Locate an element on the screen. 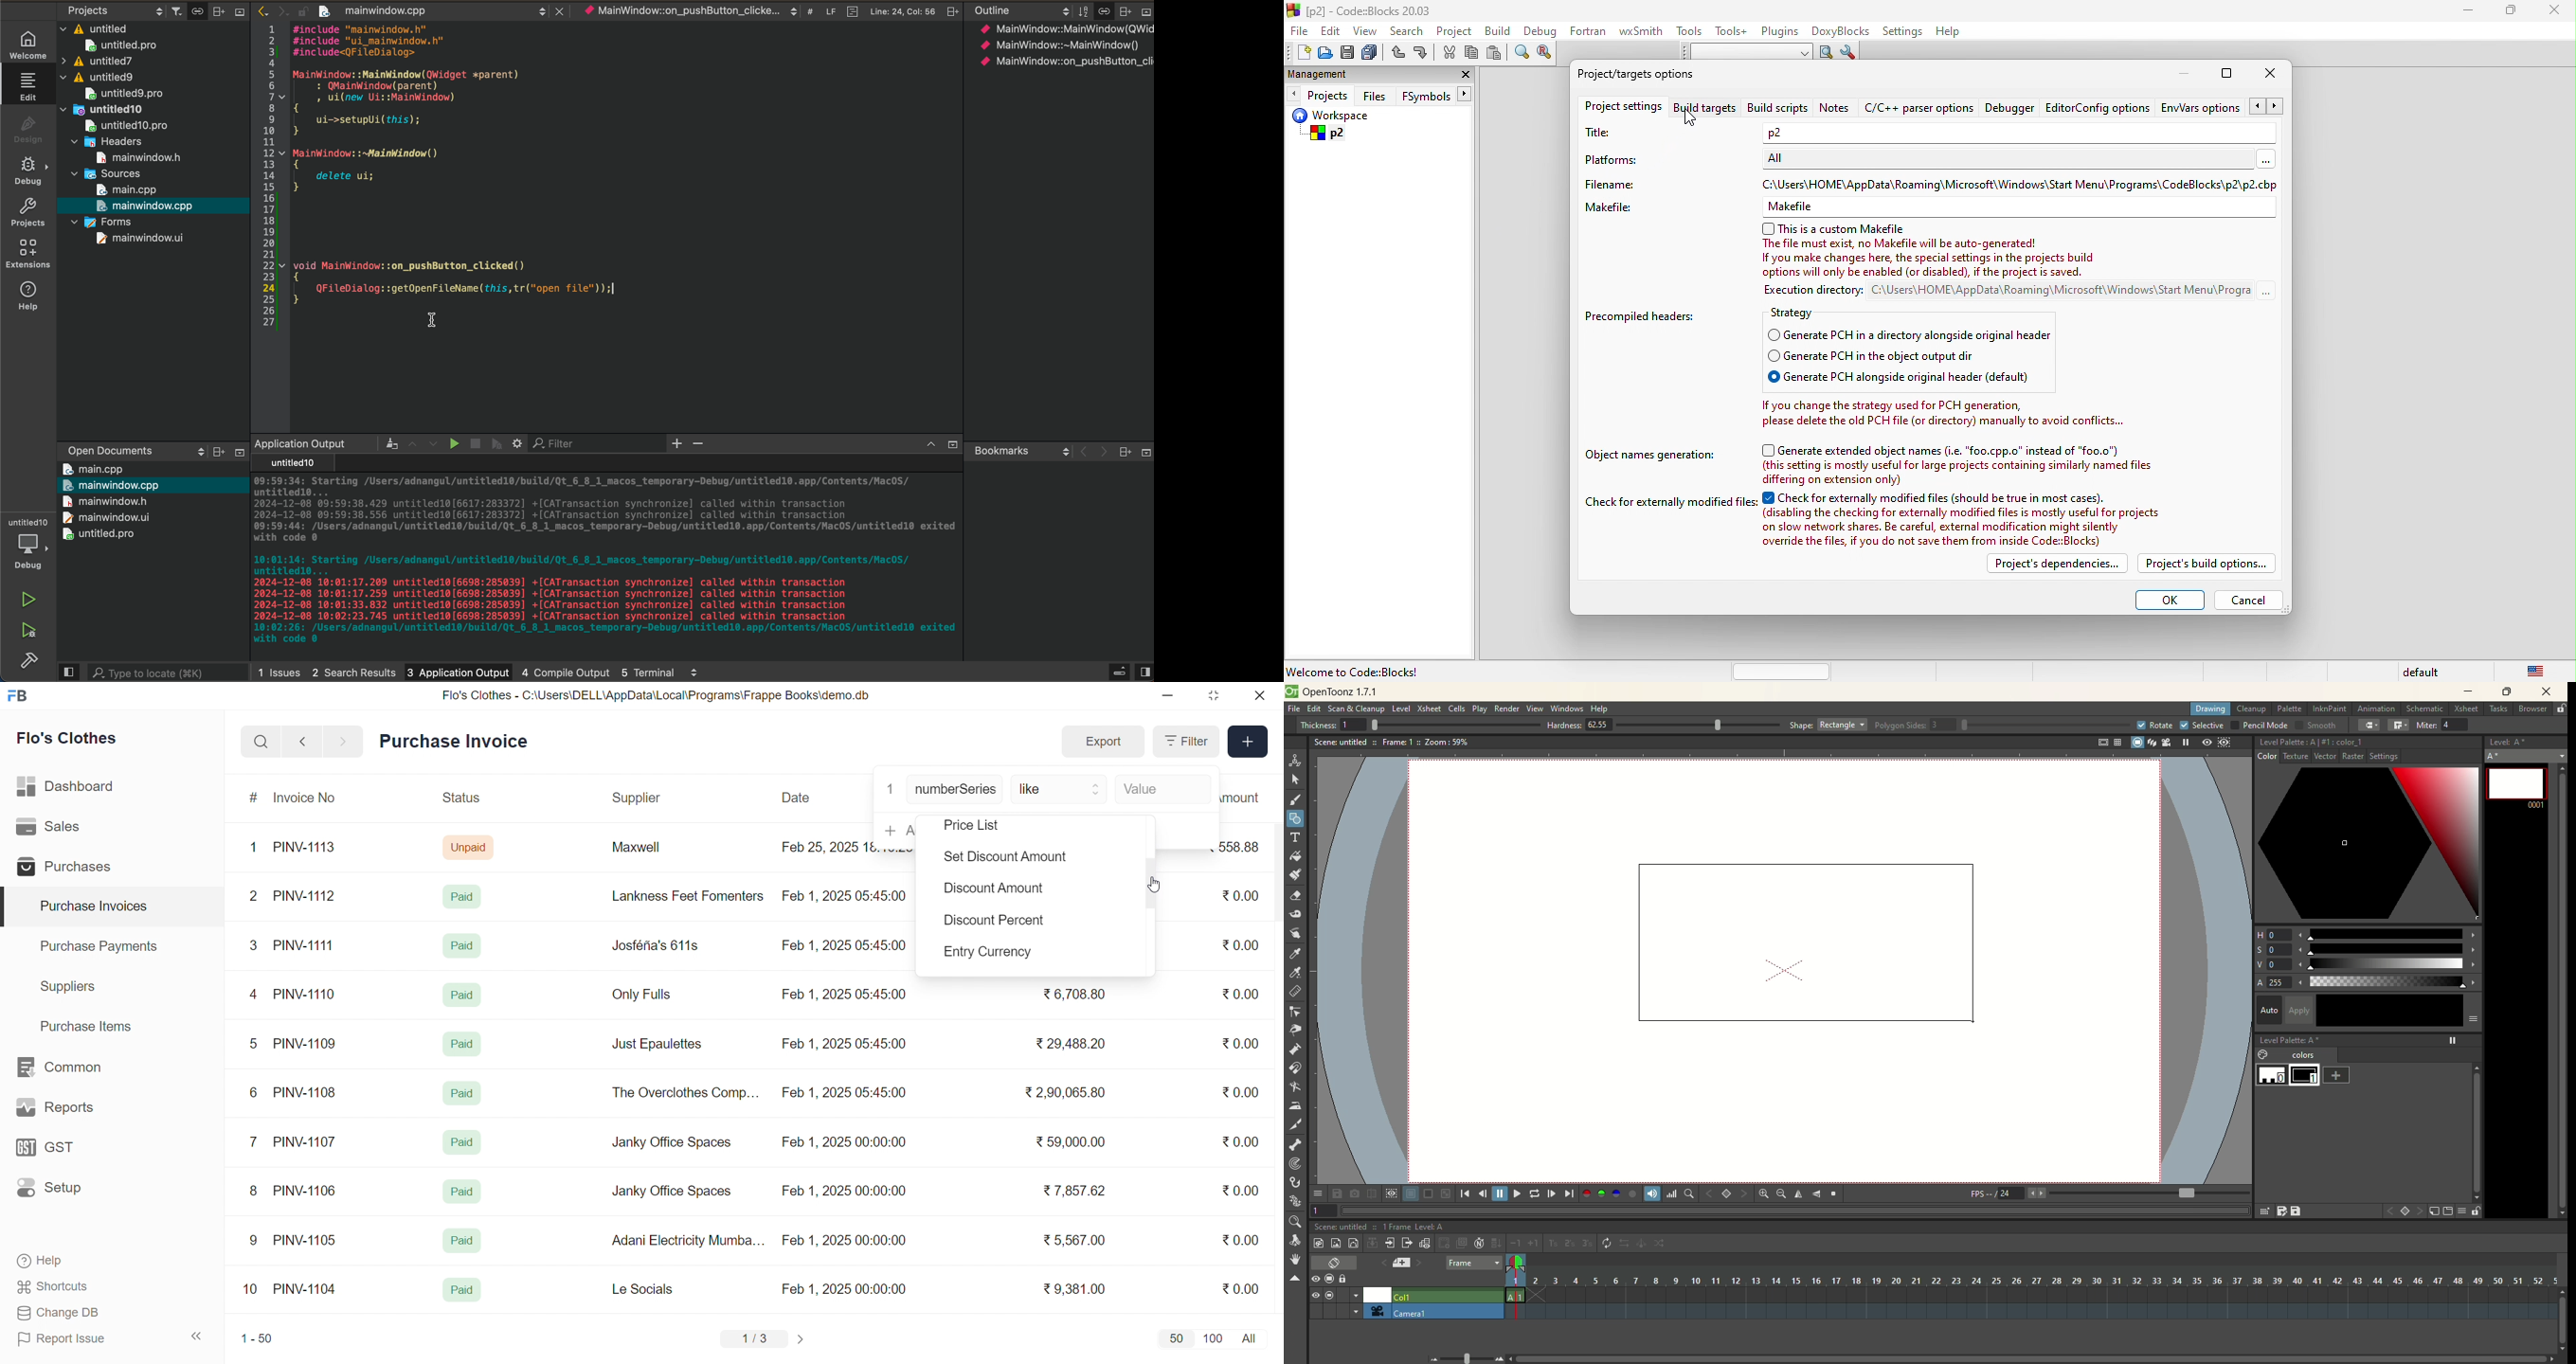  Forms is located at coordinates (102, 221).